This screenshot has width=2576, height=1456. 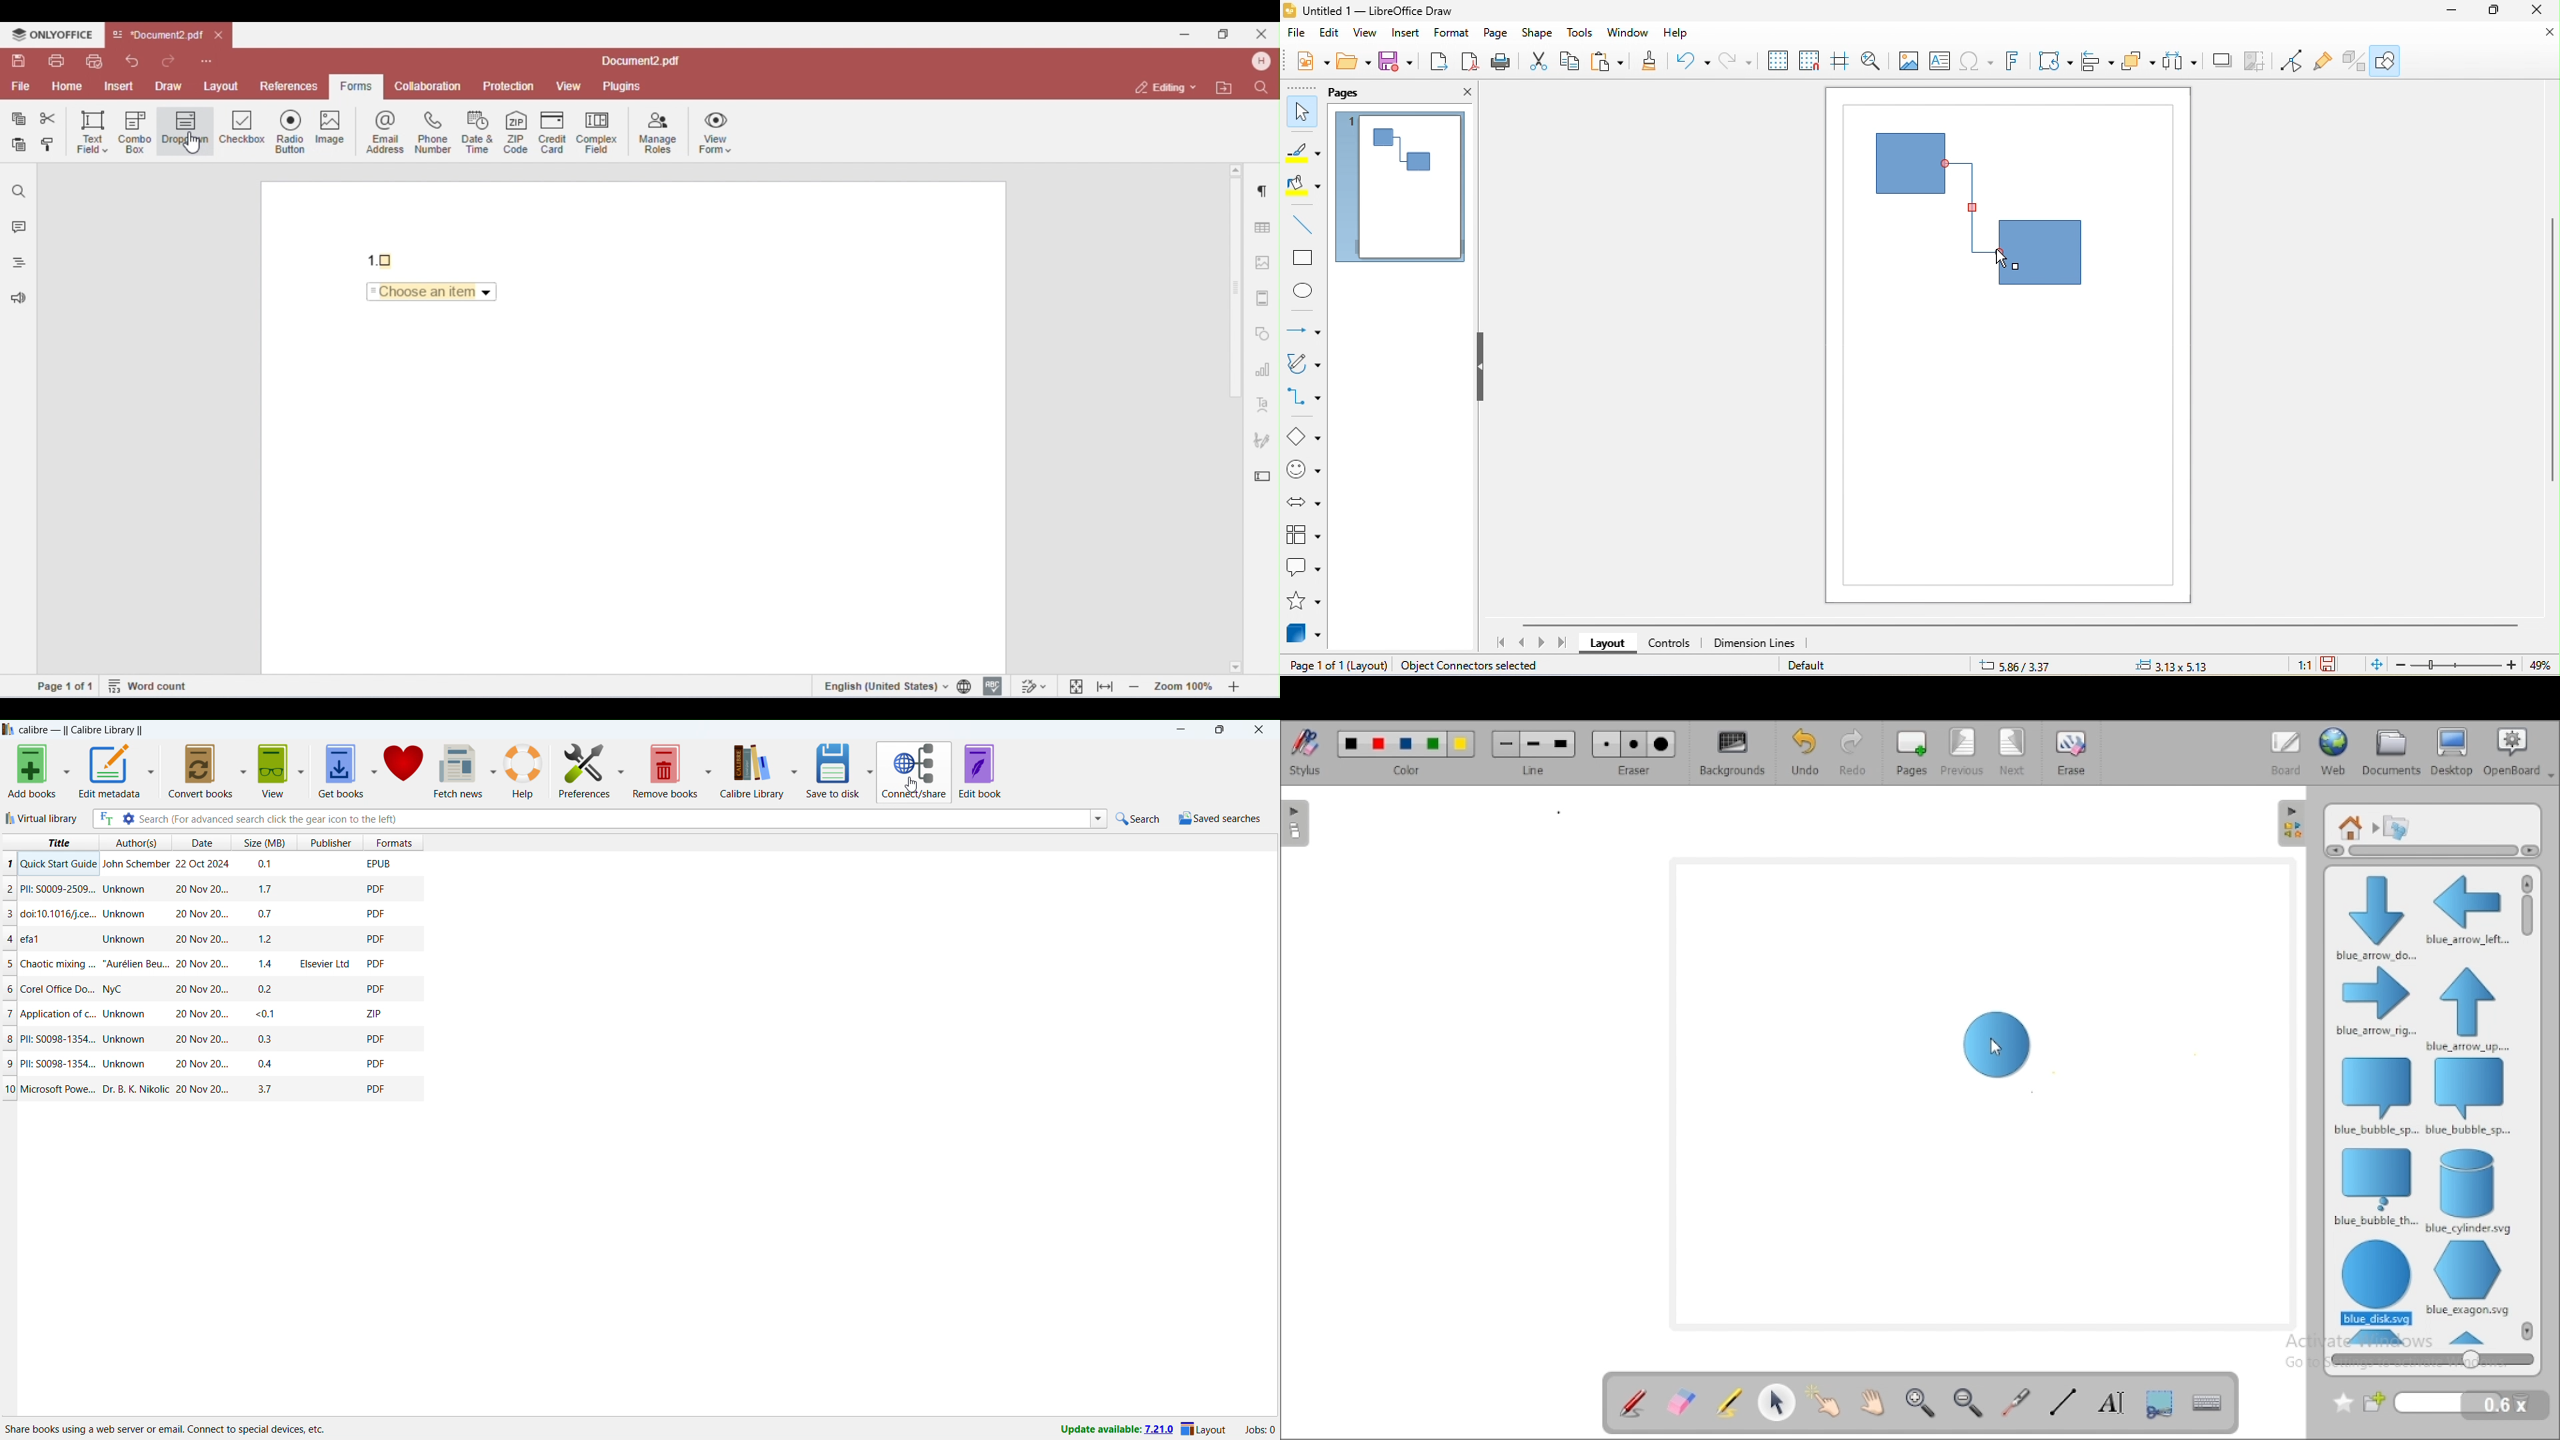 What do you see at coordinates (2303, 665) in the screenshot?
I see `1:1` at bounding box center [2303, 665].